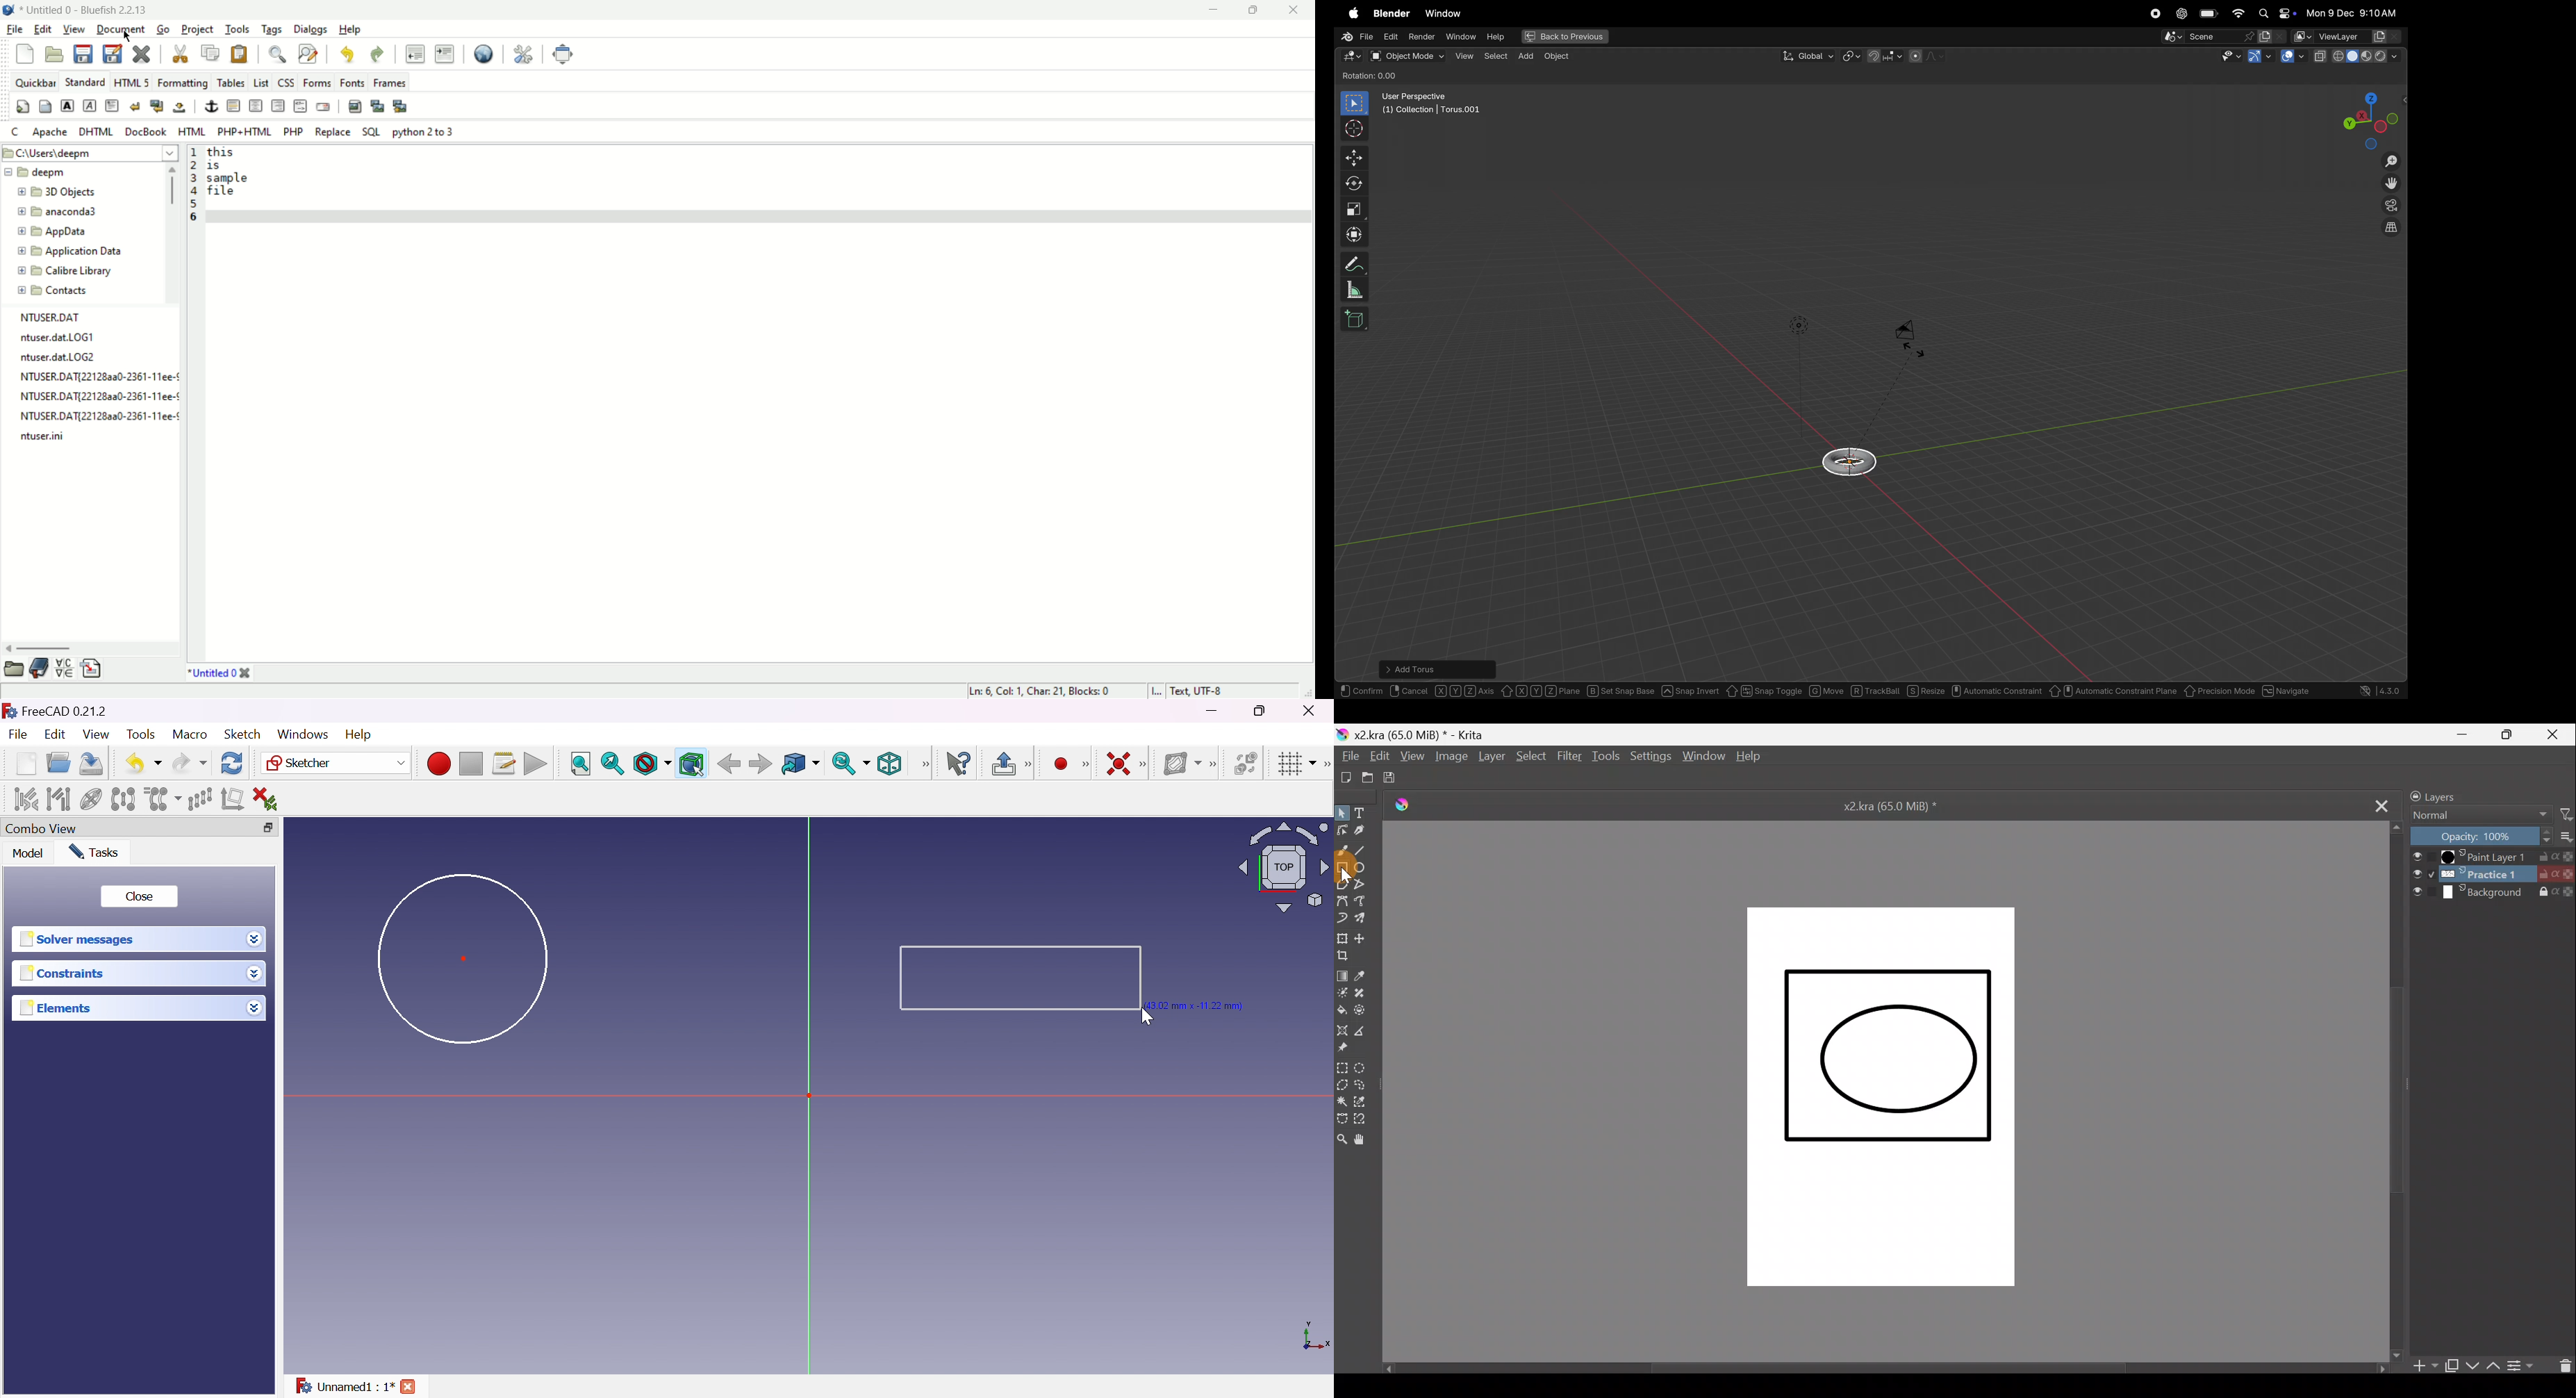  Describe the element at coordinates (1342, 851) in the screenshot. I see `Freehand brush tool` at that location.